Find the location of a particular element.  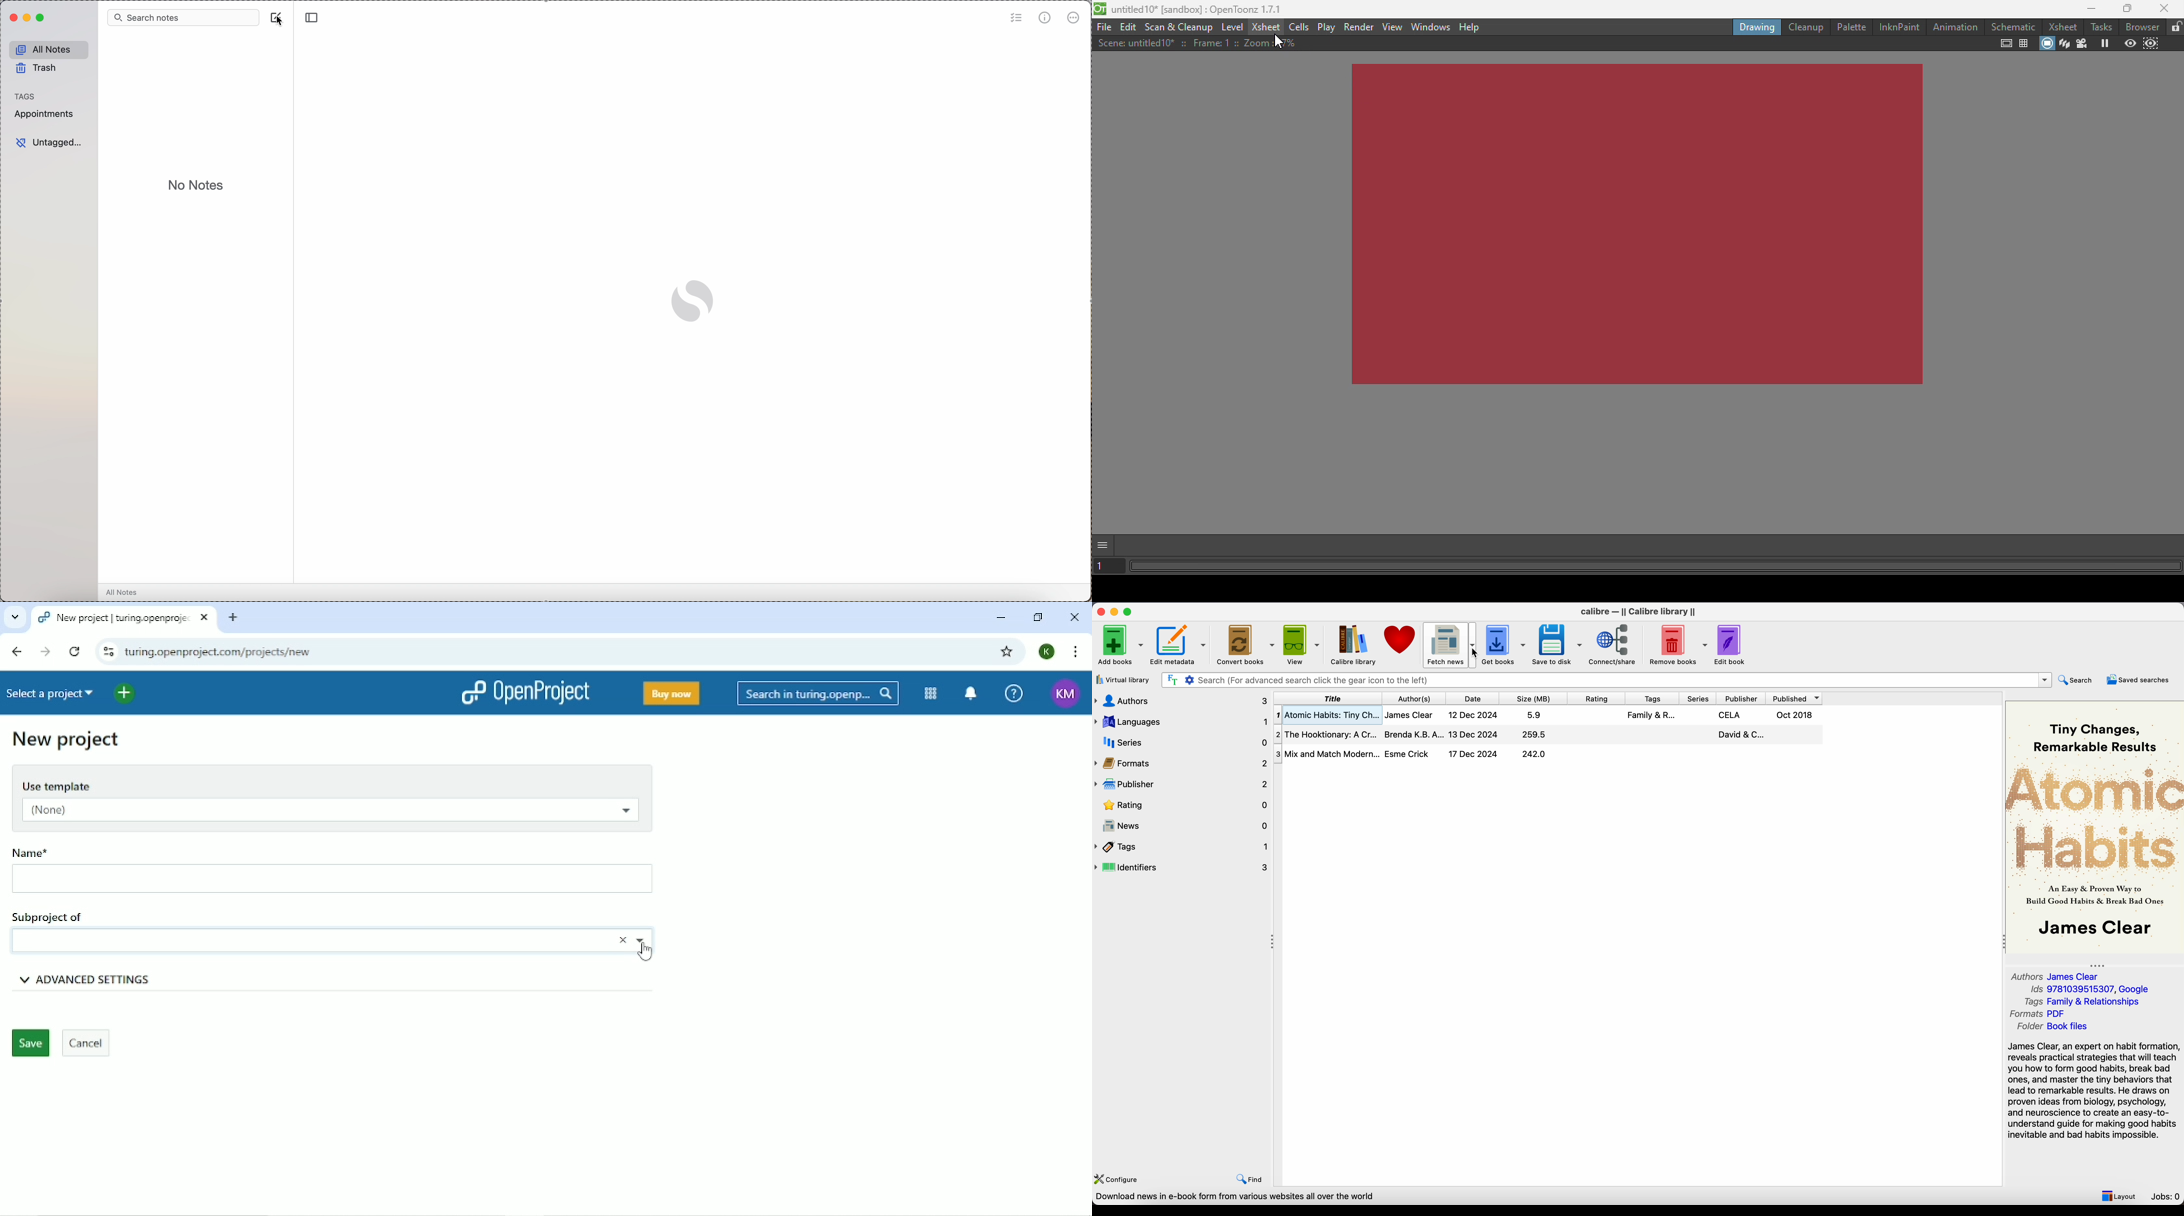

tags is located at coordinates (1182, 847).